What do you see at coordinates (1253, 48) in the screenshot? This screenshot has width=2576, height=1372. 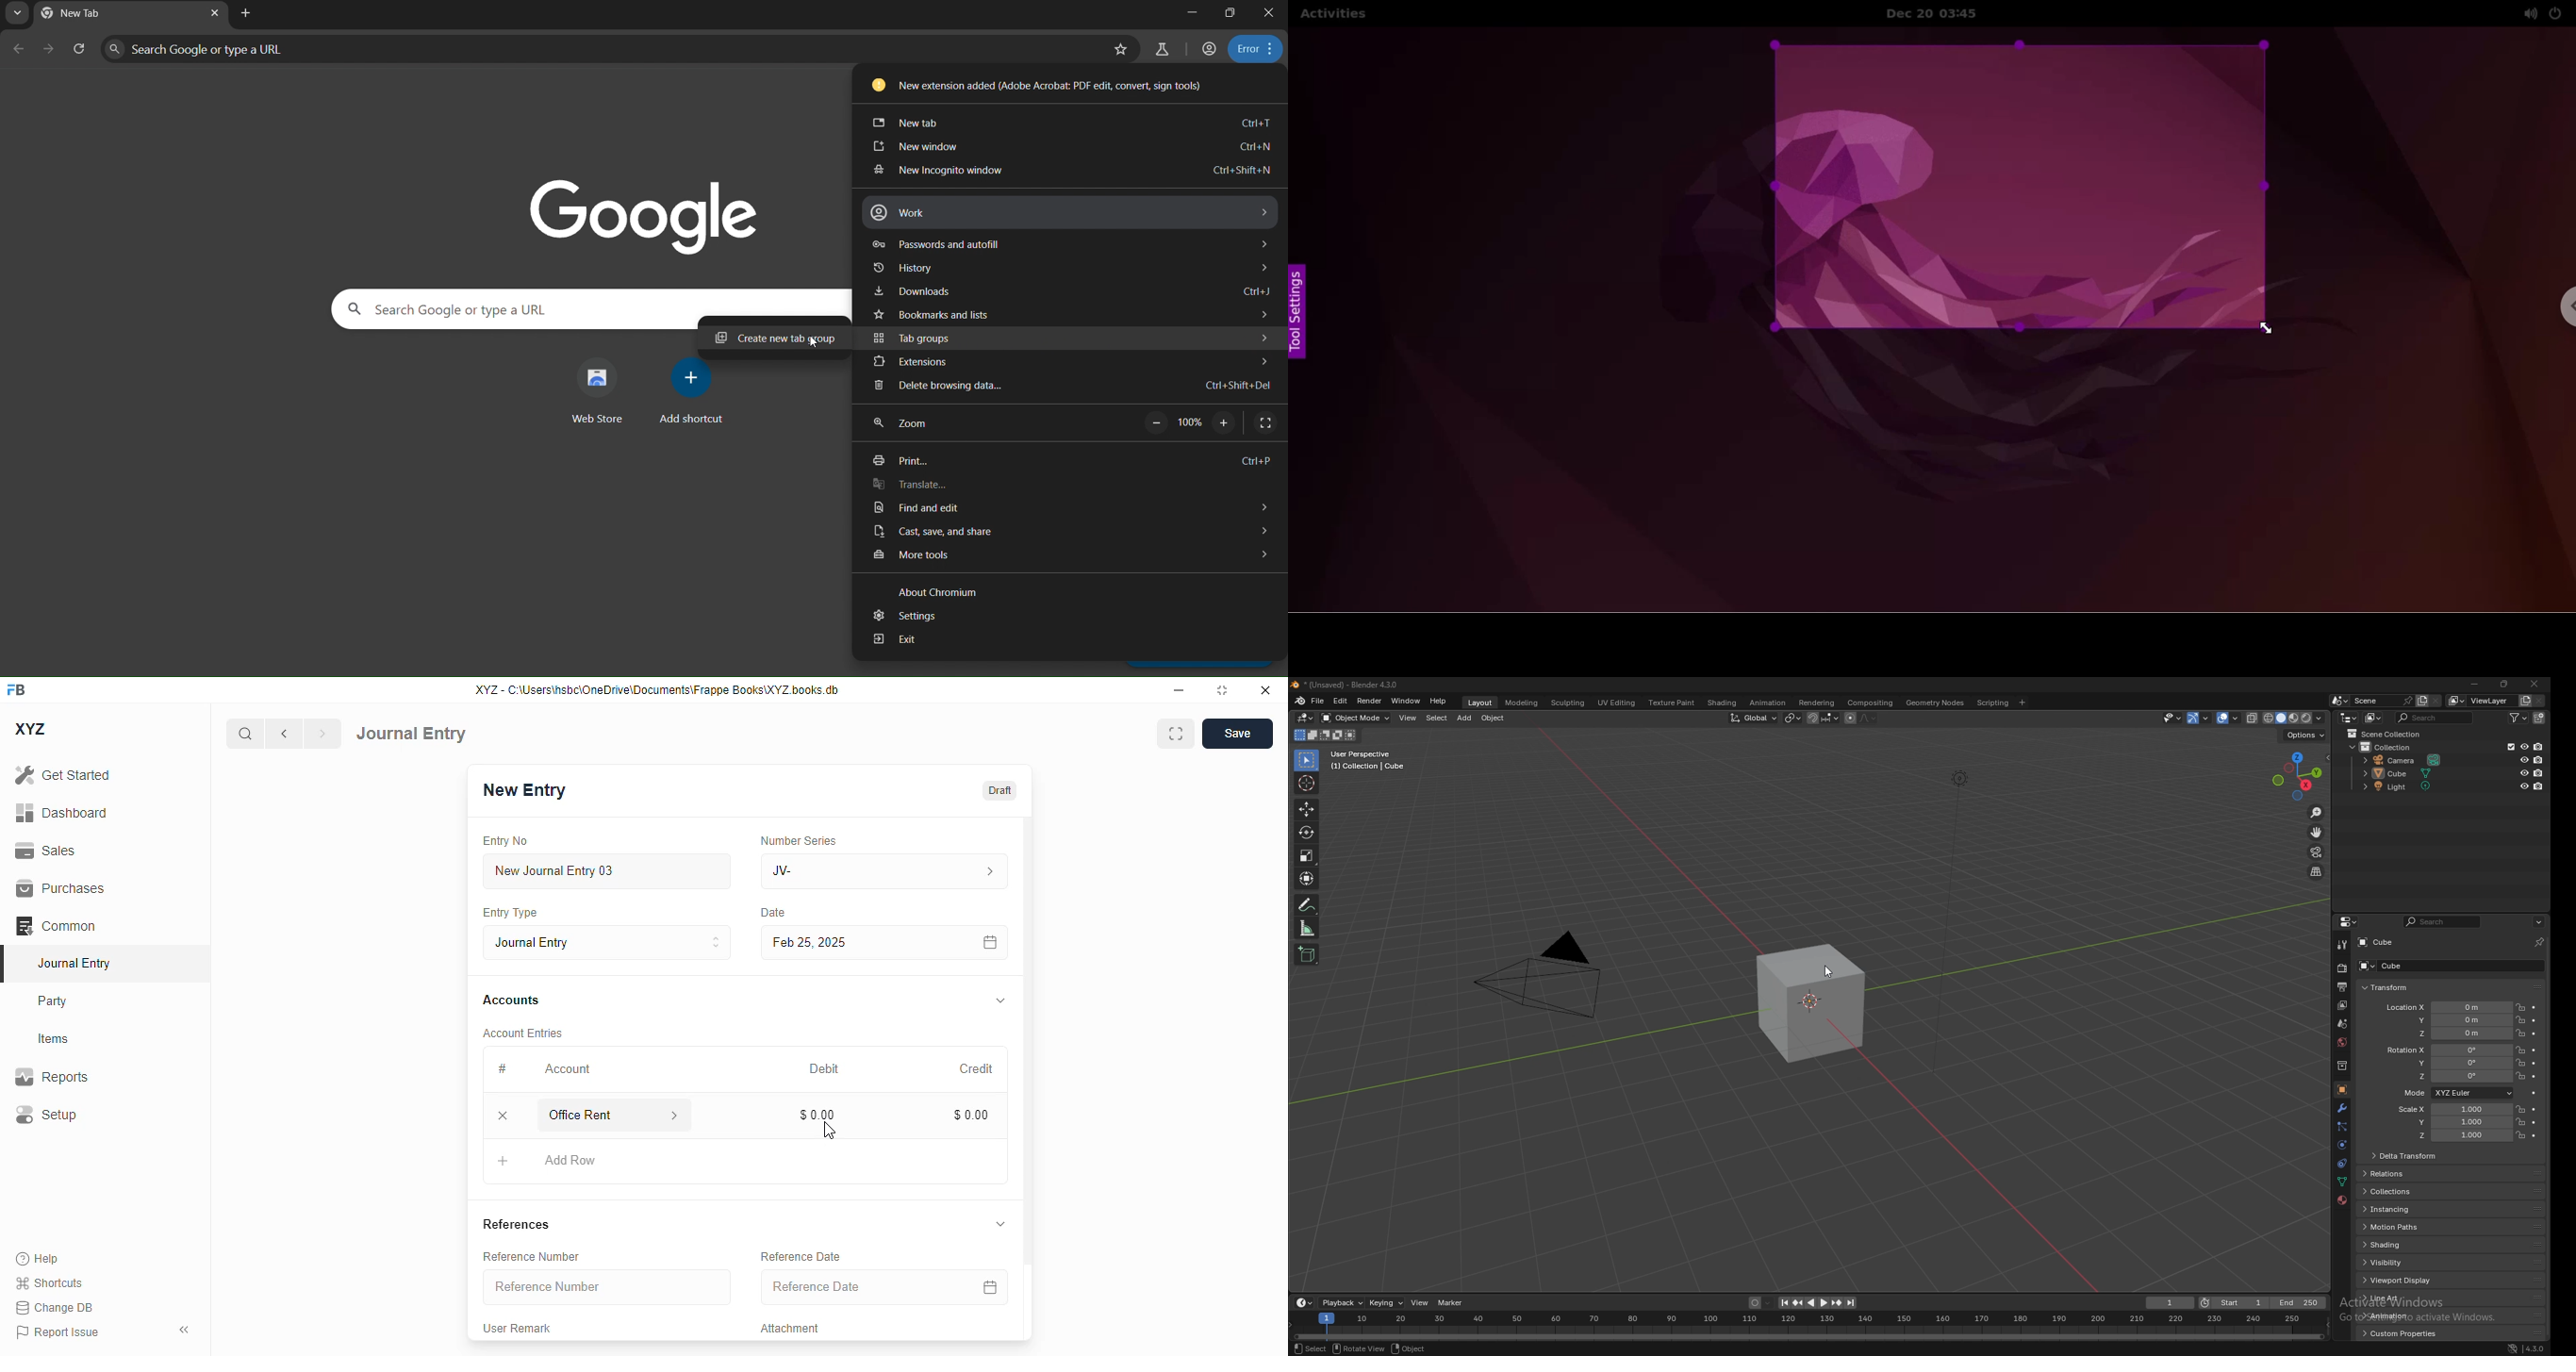 I see `menu` at bounding box center [1253, 48].